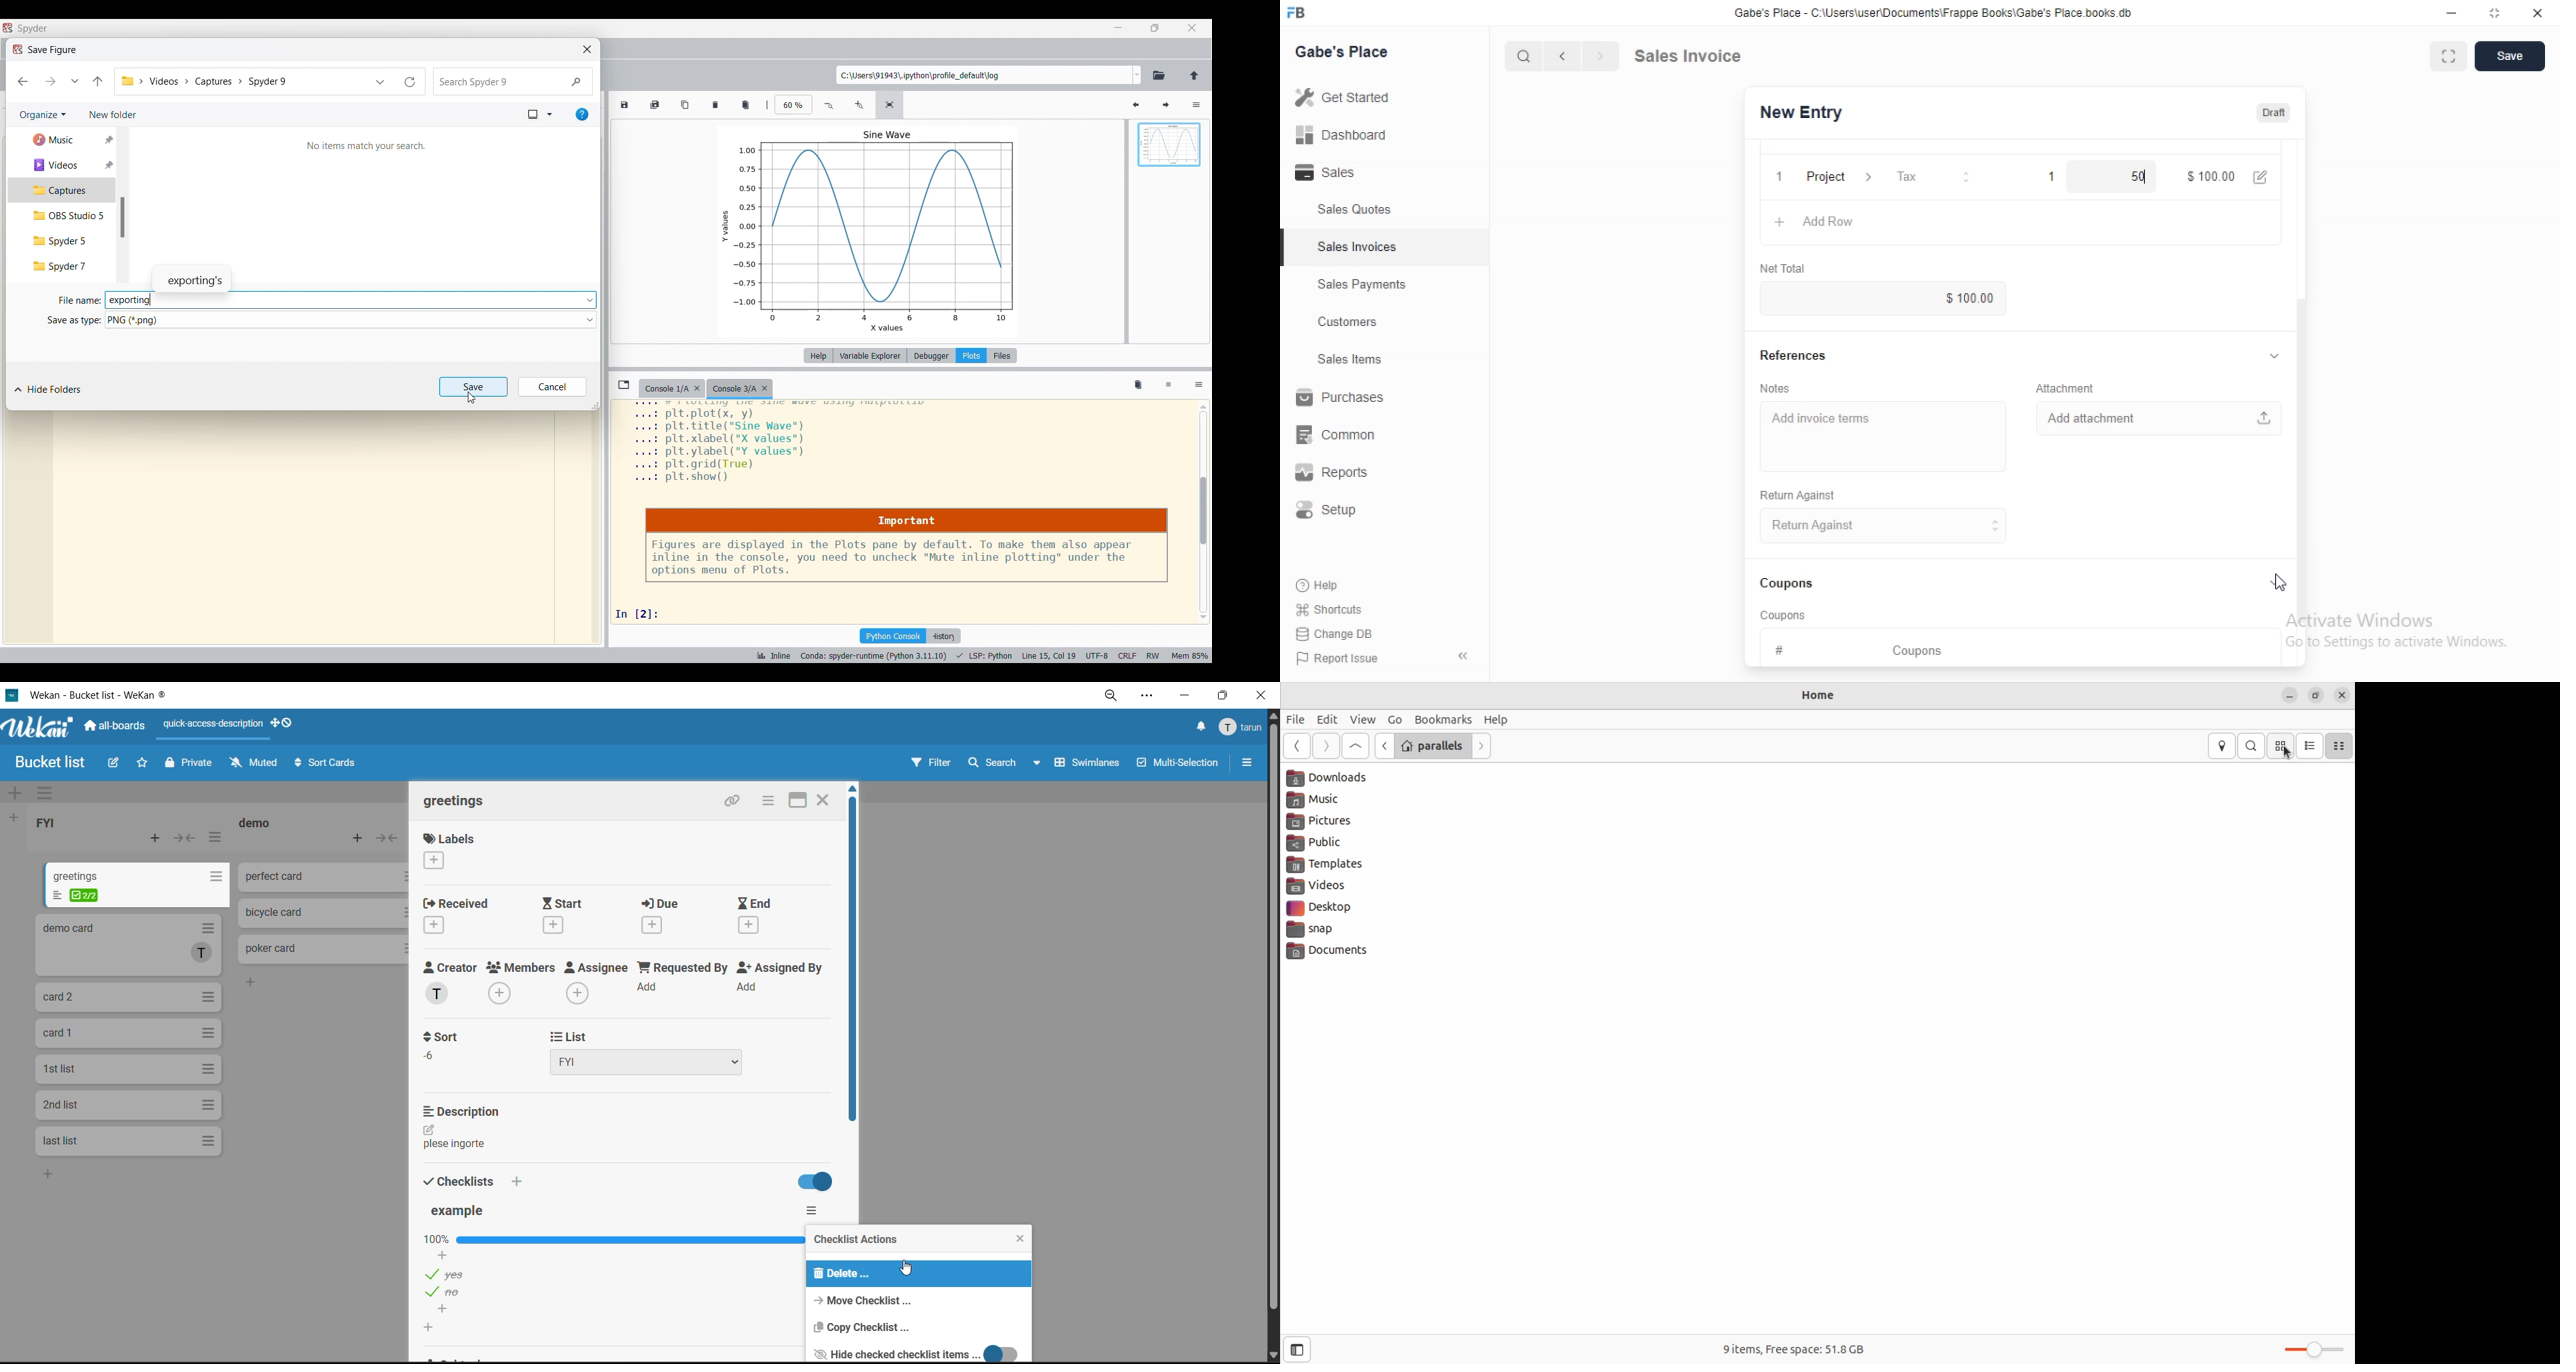  What do you see at coordinates (2210, 175) in the screenshot?
I see `$100.00` at bounding box center [2210, 175].